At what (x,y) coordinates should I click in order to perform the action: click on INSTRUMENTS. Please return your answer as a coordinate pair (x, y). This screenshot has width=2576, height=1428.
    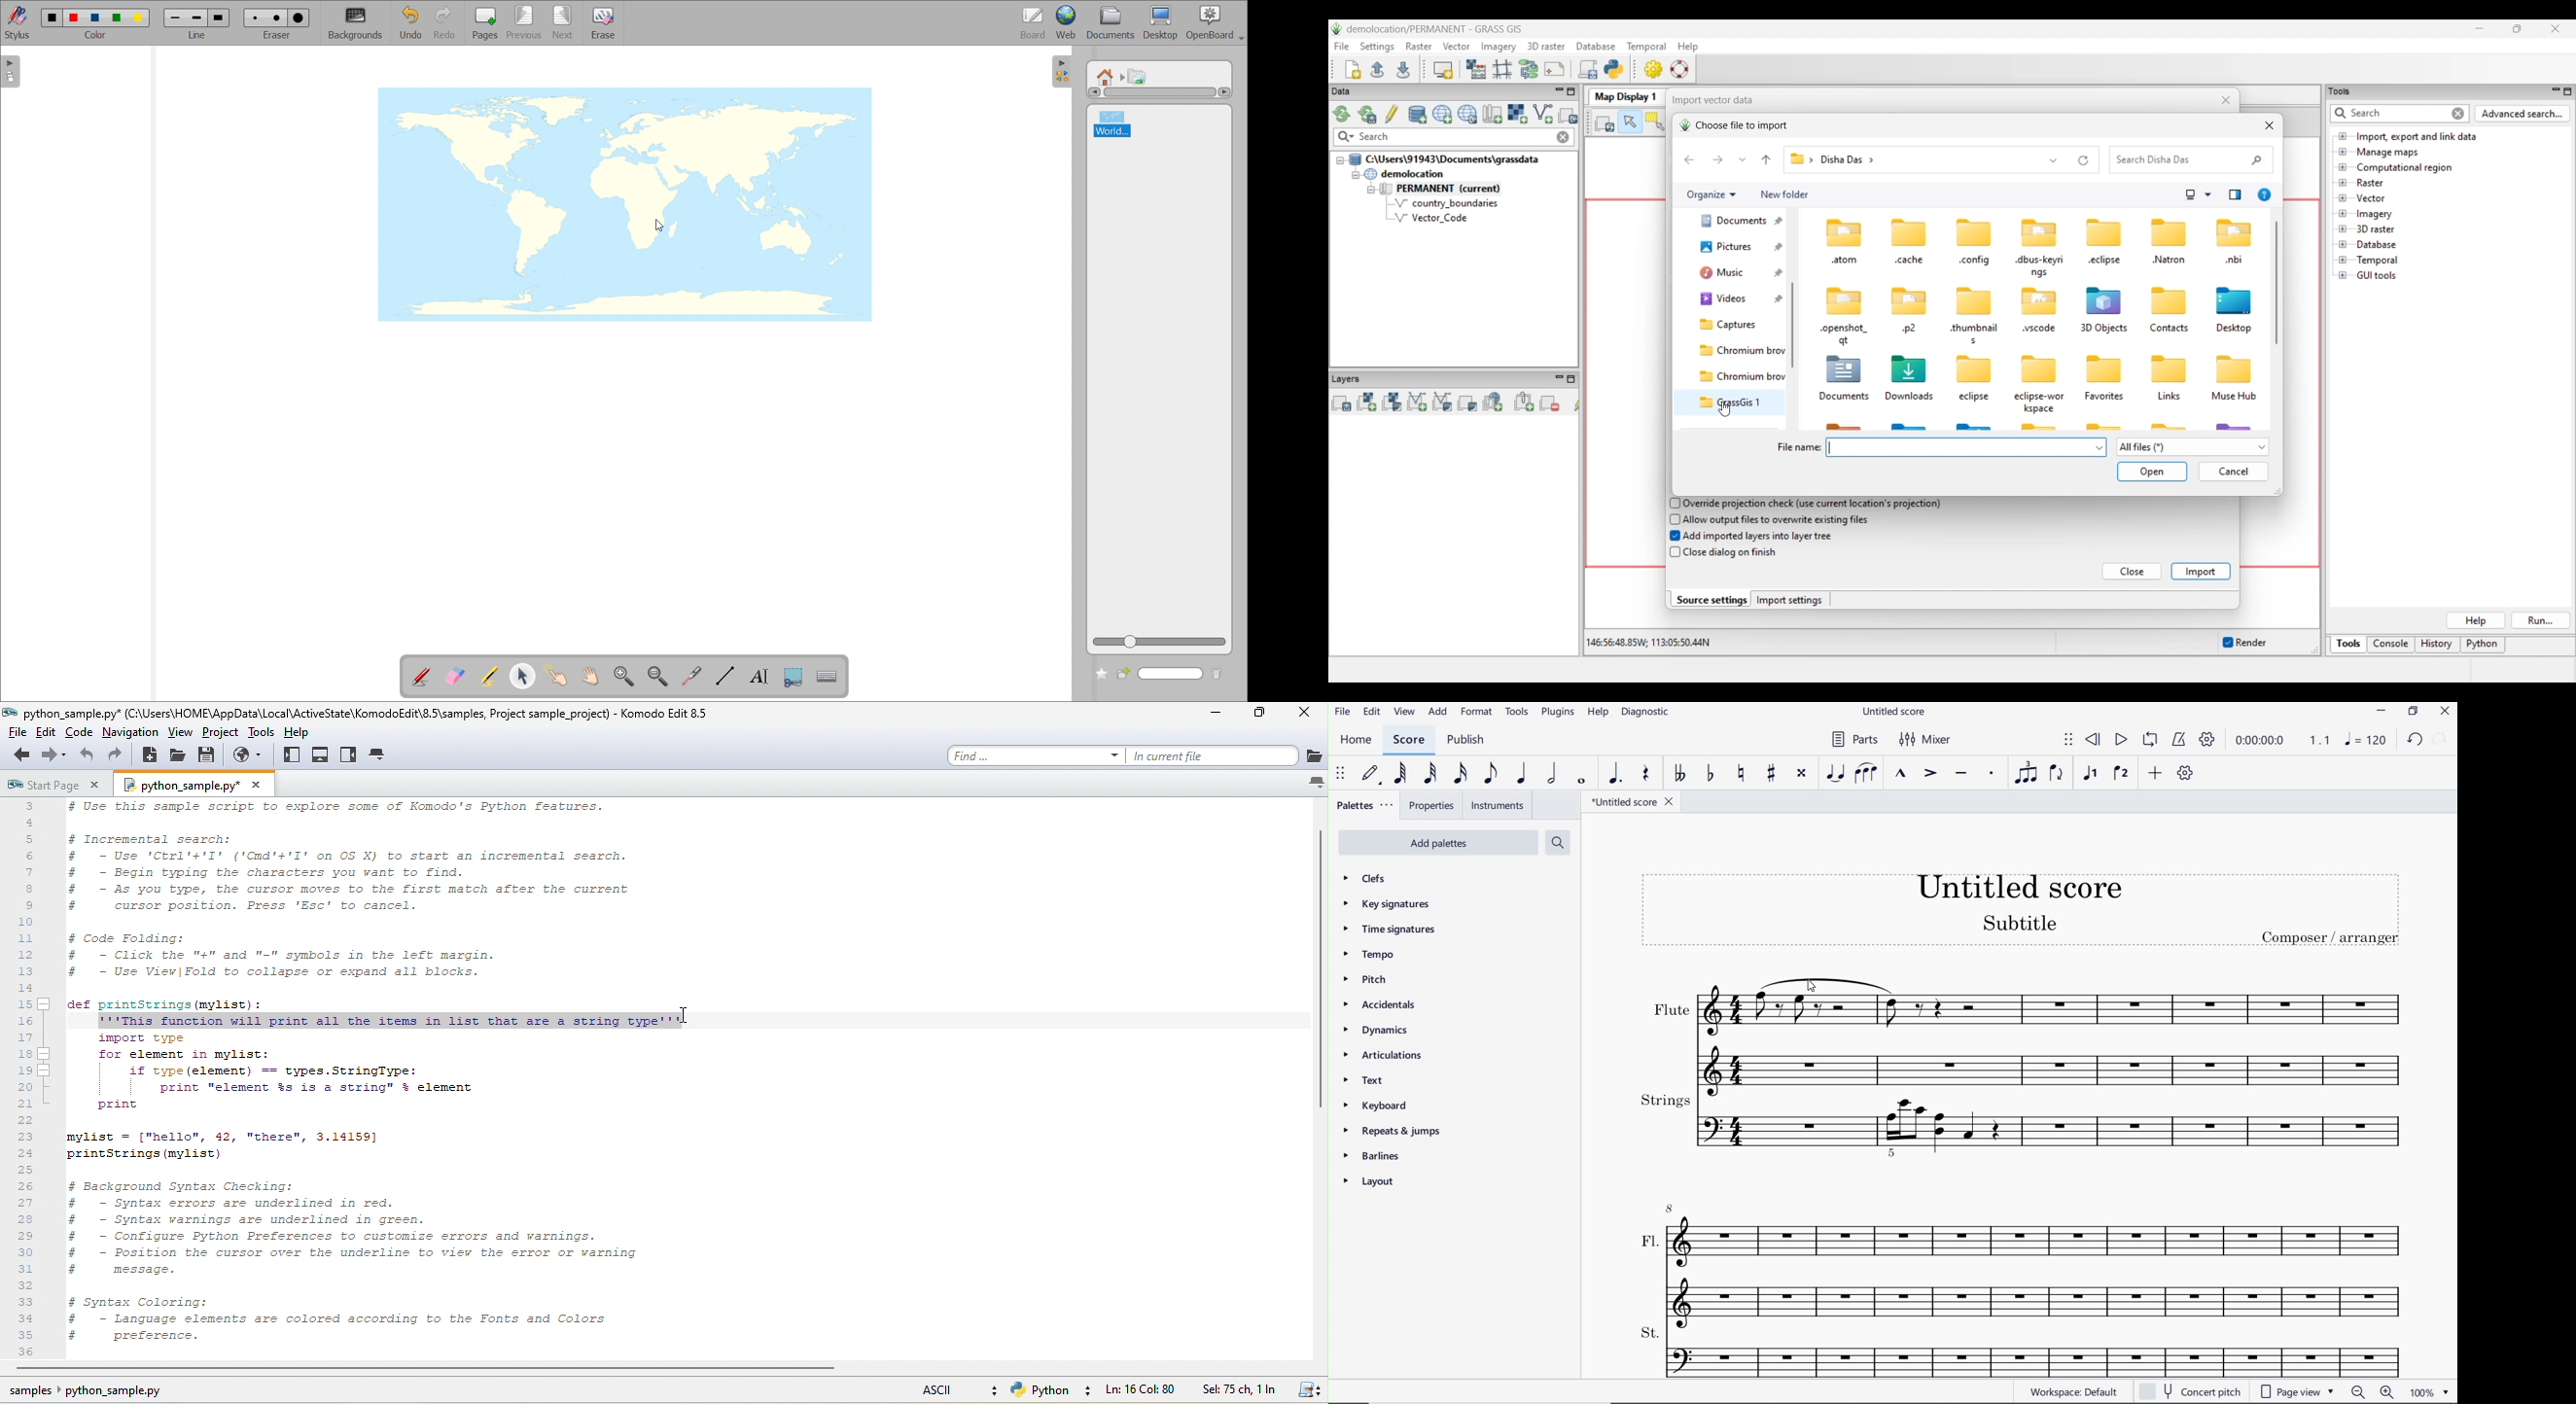
    Looking at the image, I should click on (1496, 805).